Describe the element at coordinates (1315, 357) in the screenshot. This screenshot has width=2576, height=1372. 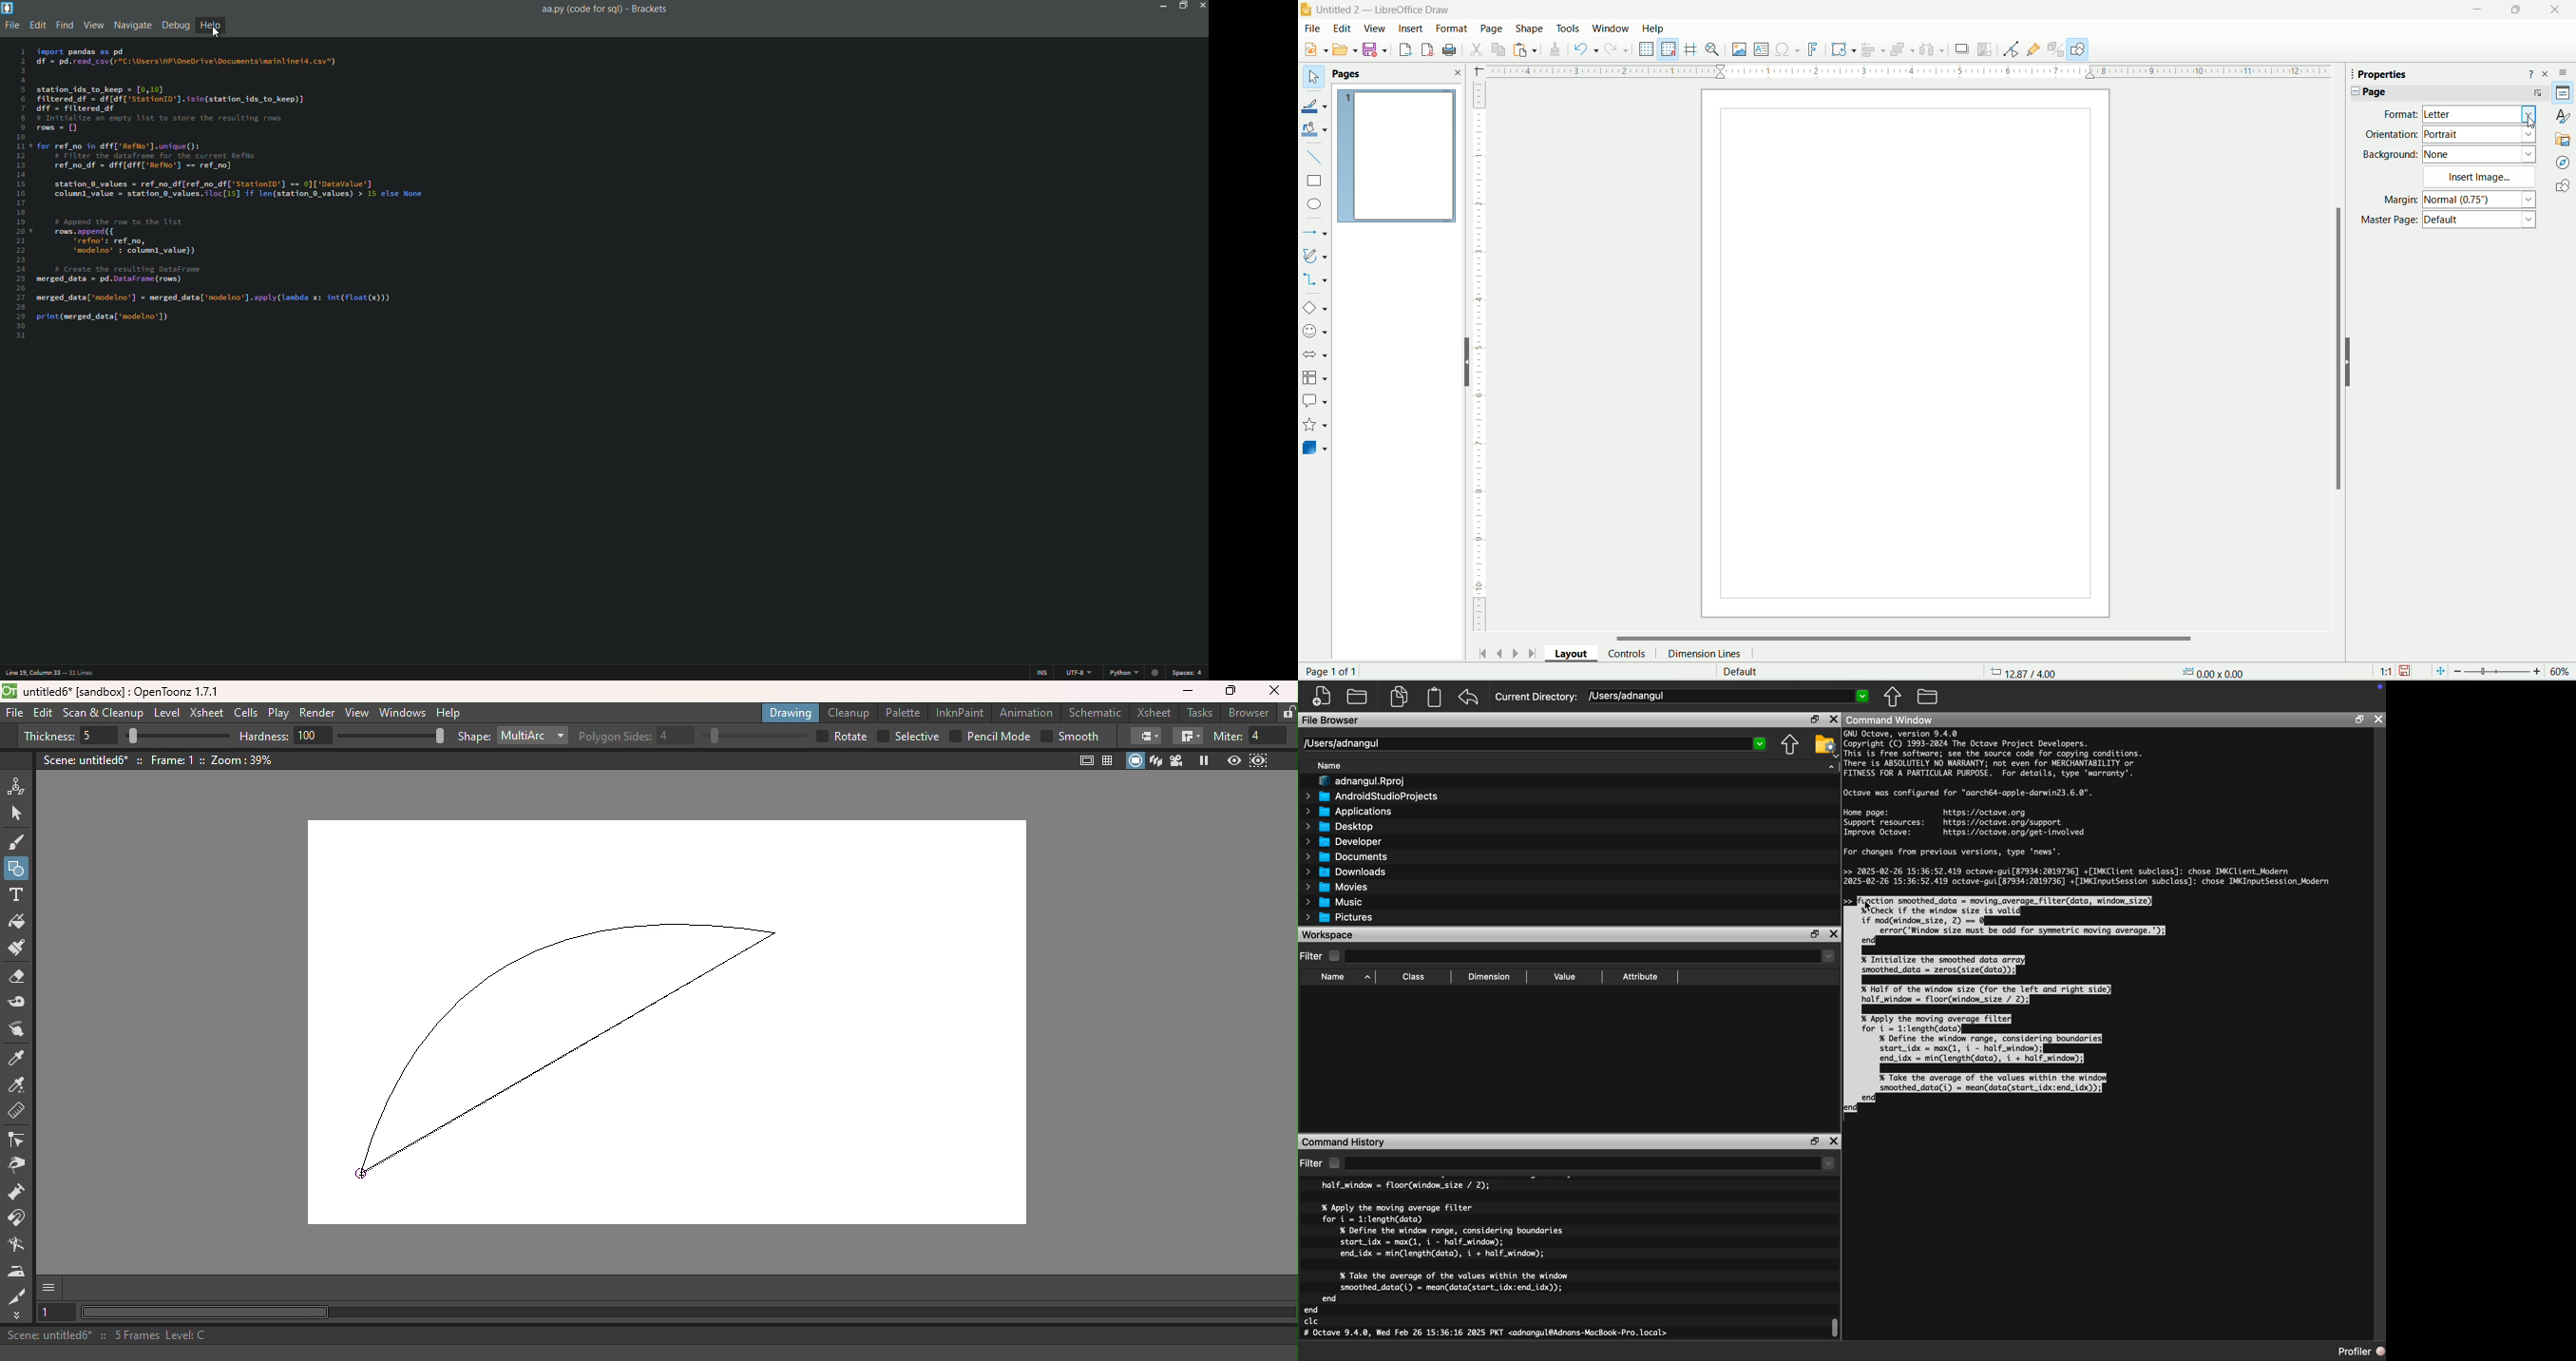
I see `block arrows` at that location.